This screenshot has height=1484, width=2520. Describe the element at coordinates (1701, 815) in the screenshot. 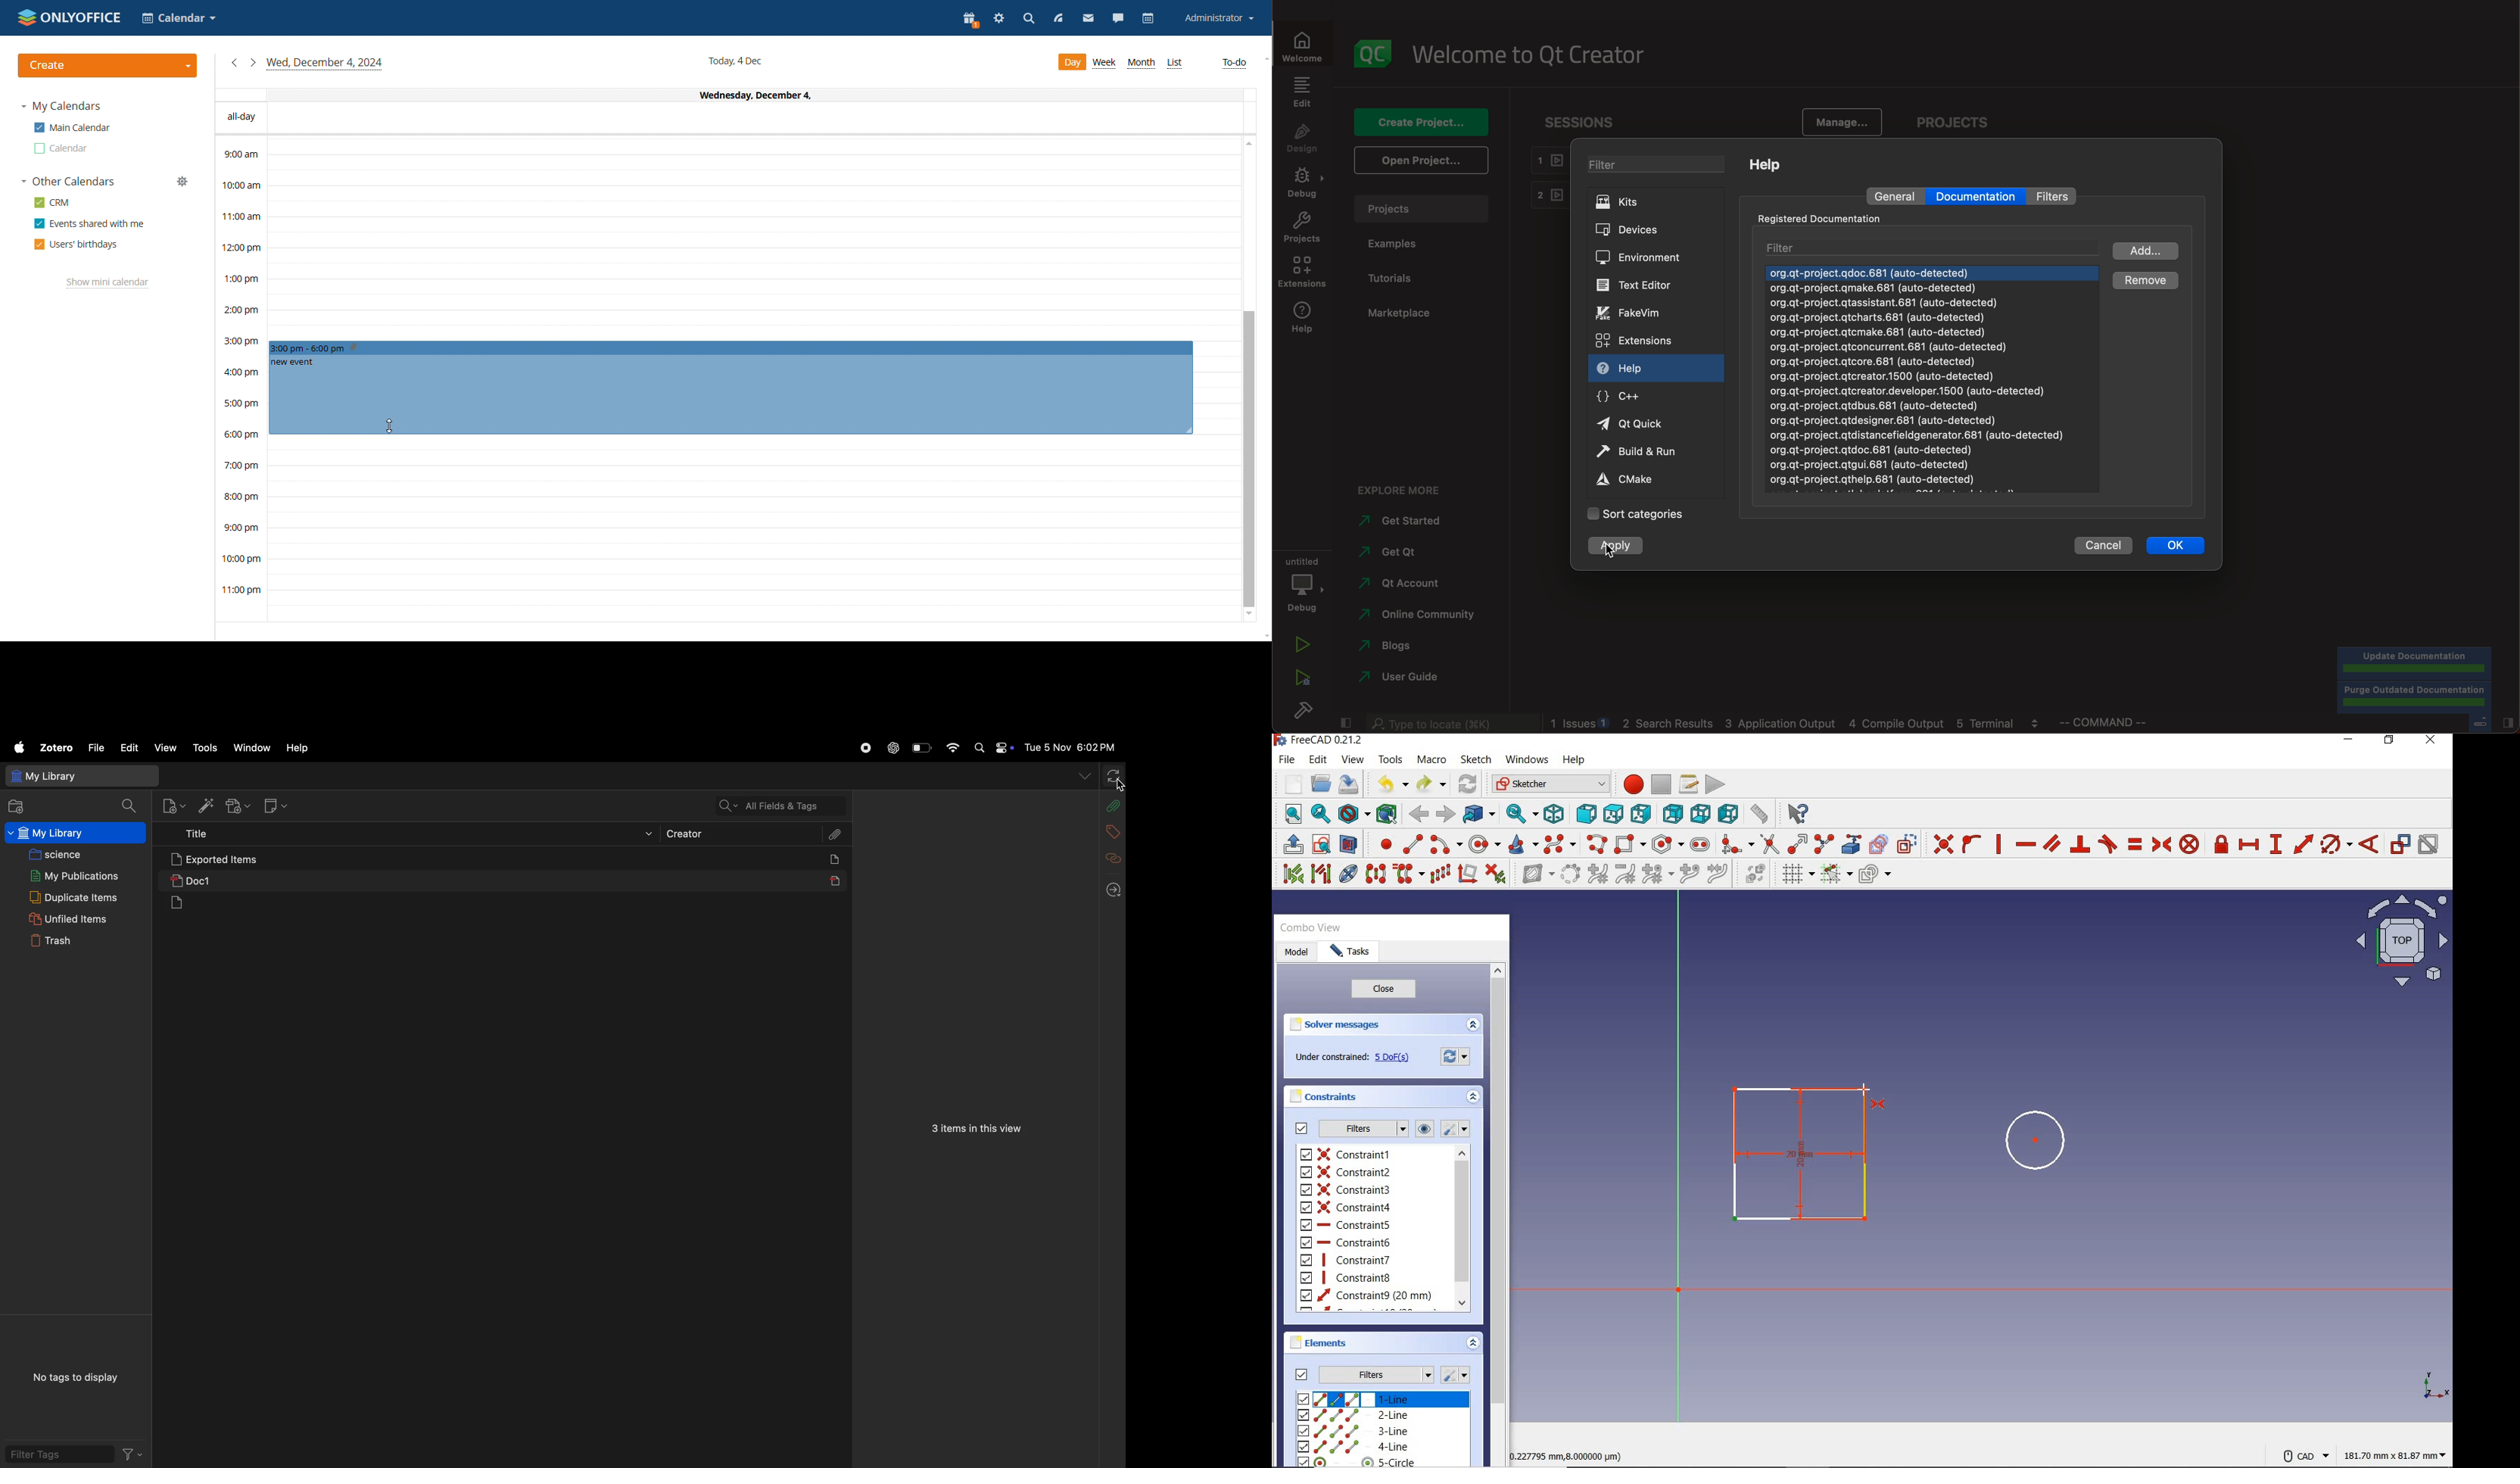

I see `bottom` at that location.